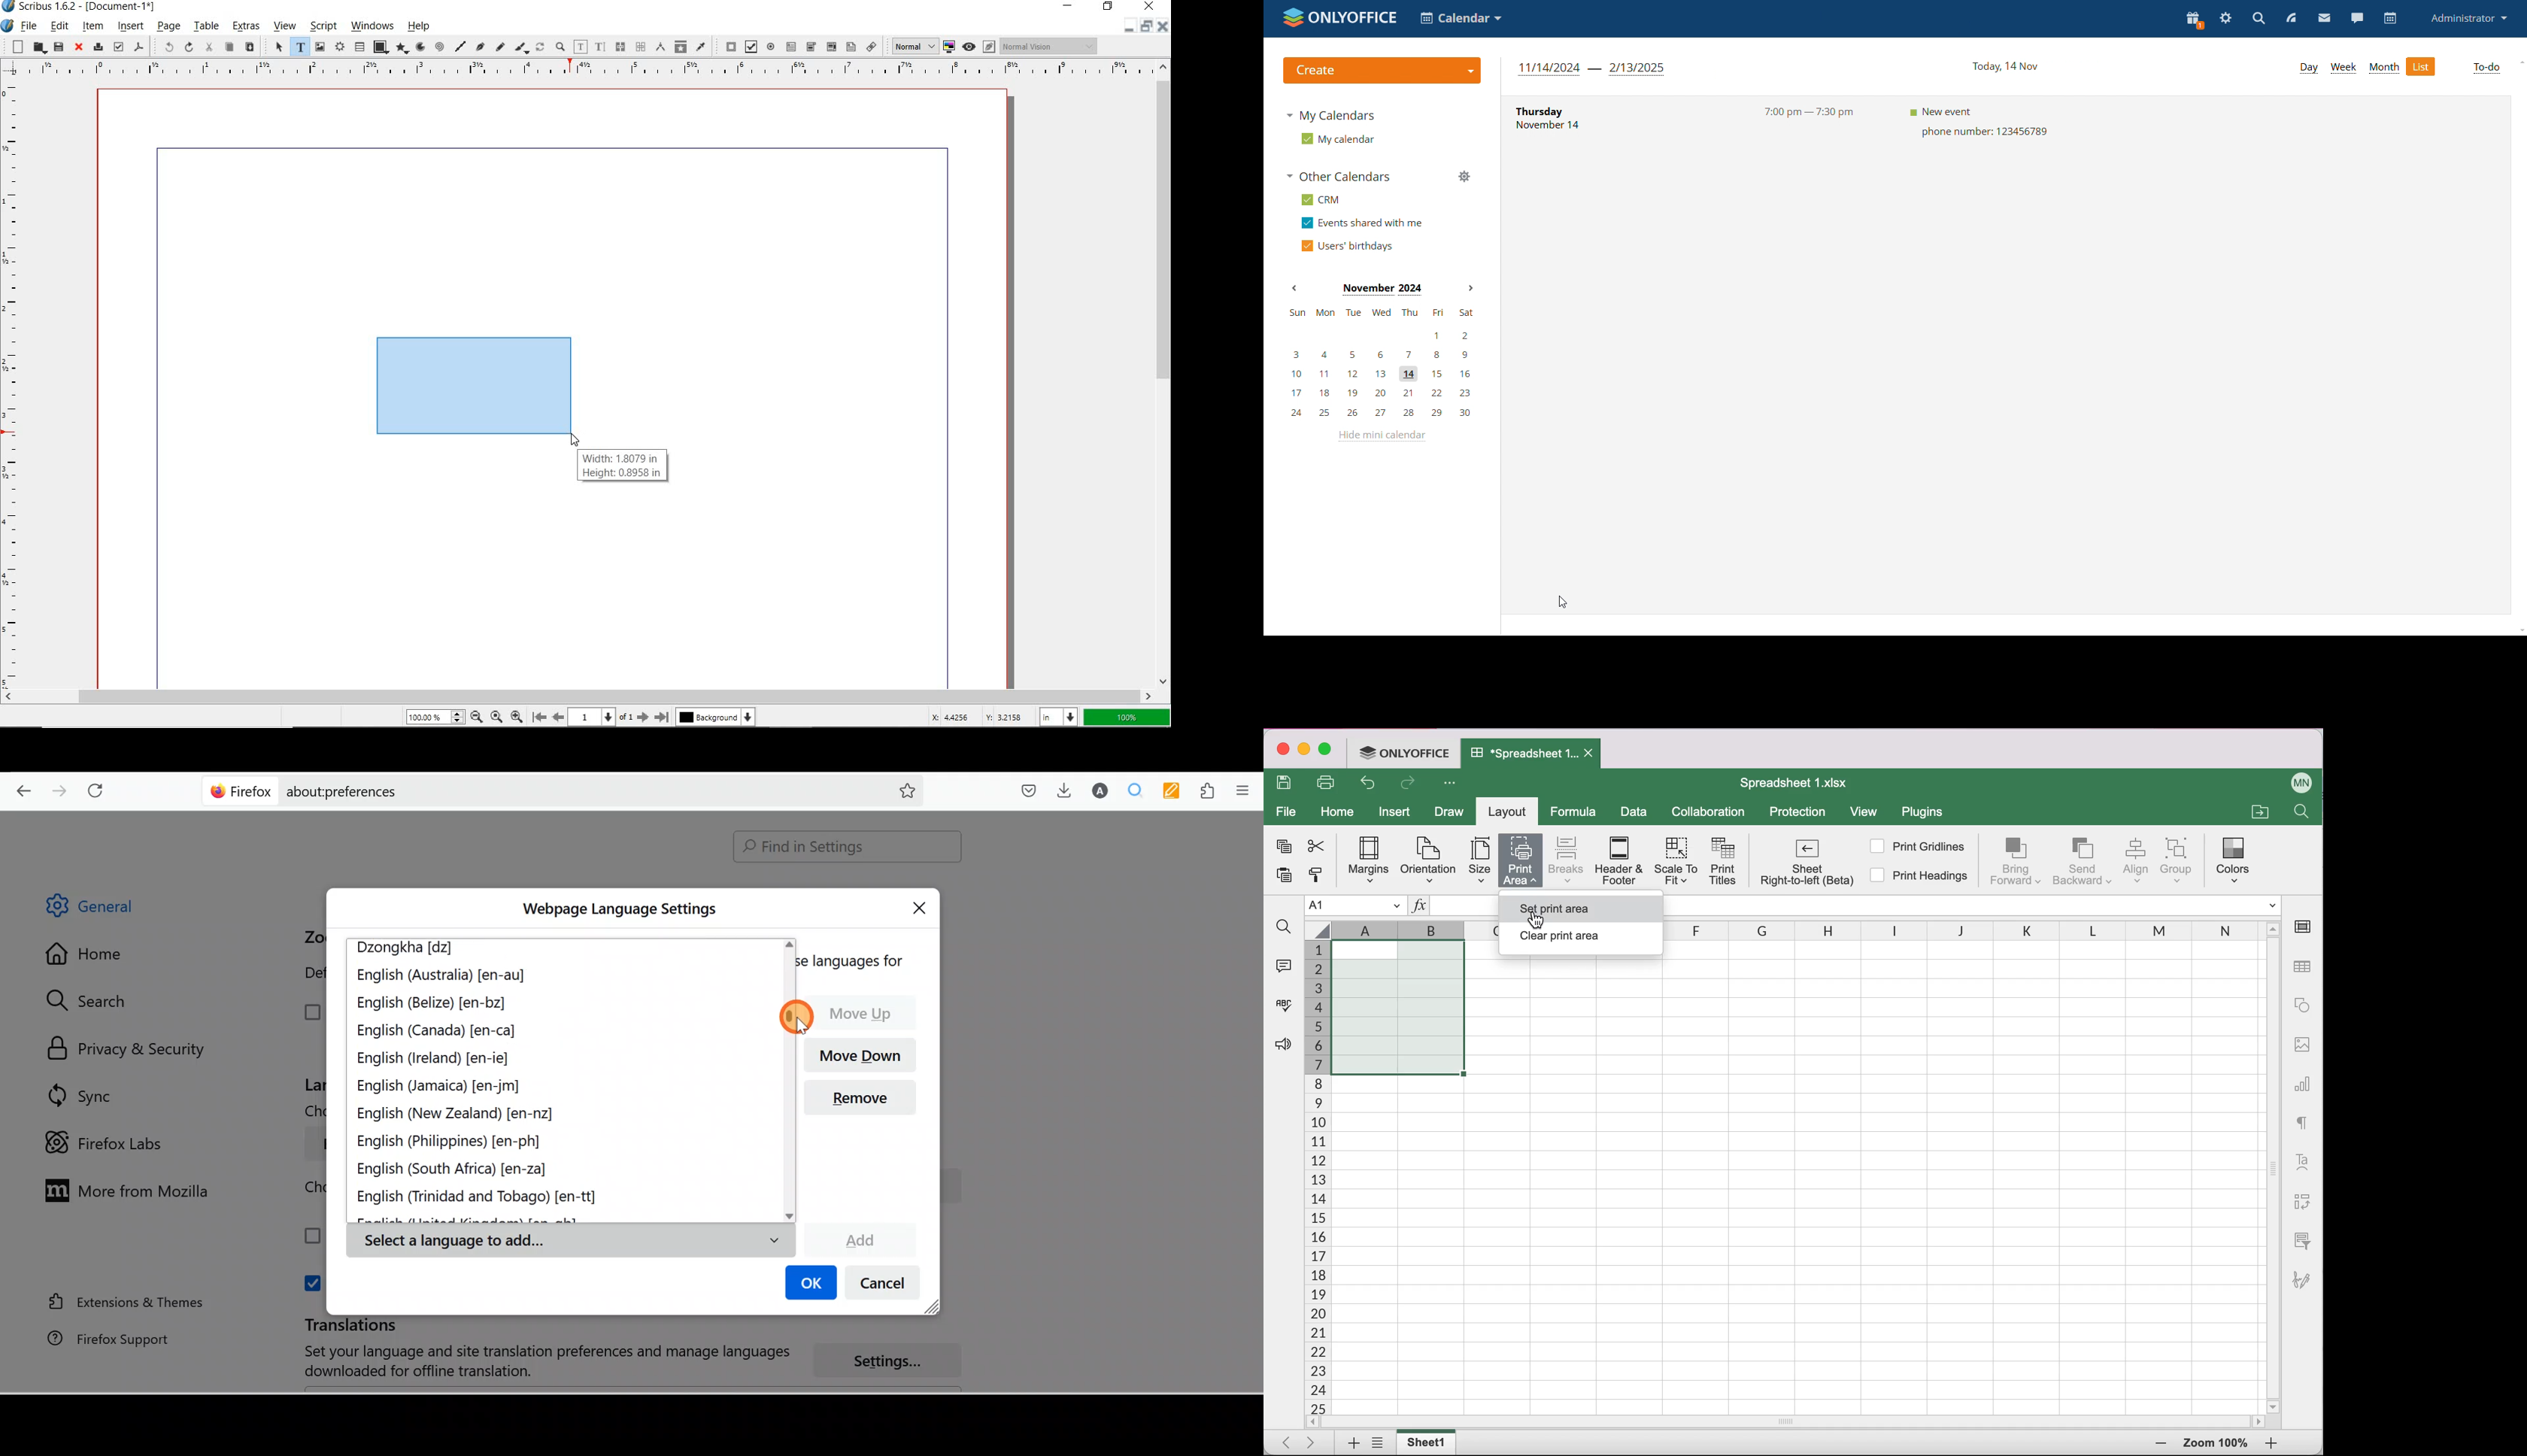 This screenshot has width=2548, height=1456. I want to click on Find in Settings, so click(848, 846).